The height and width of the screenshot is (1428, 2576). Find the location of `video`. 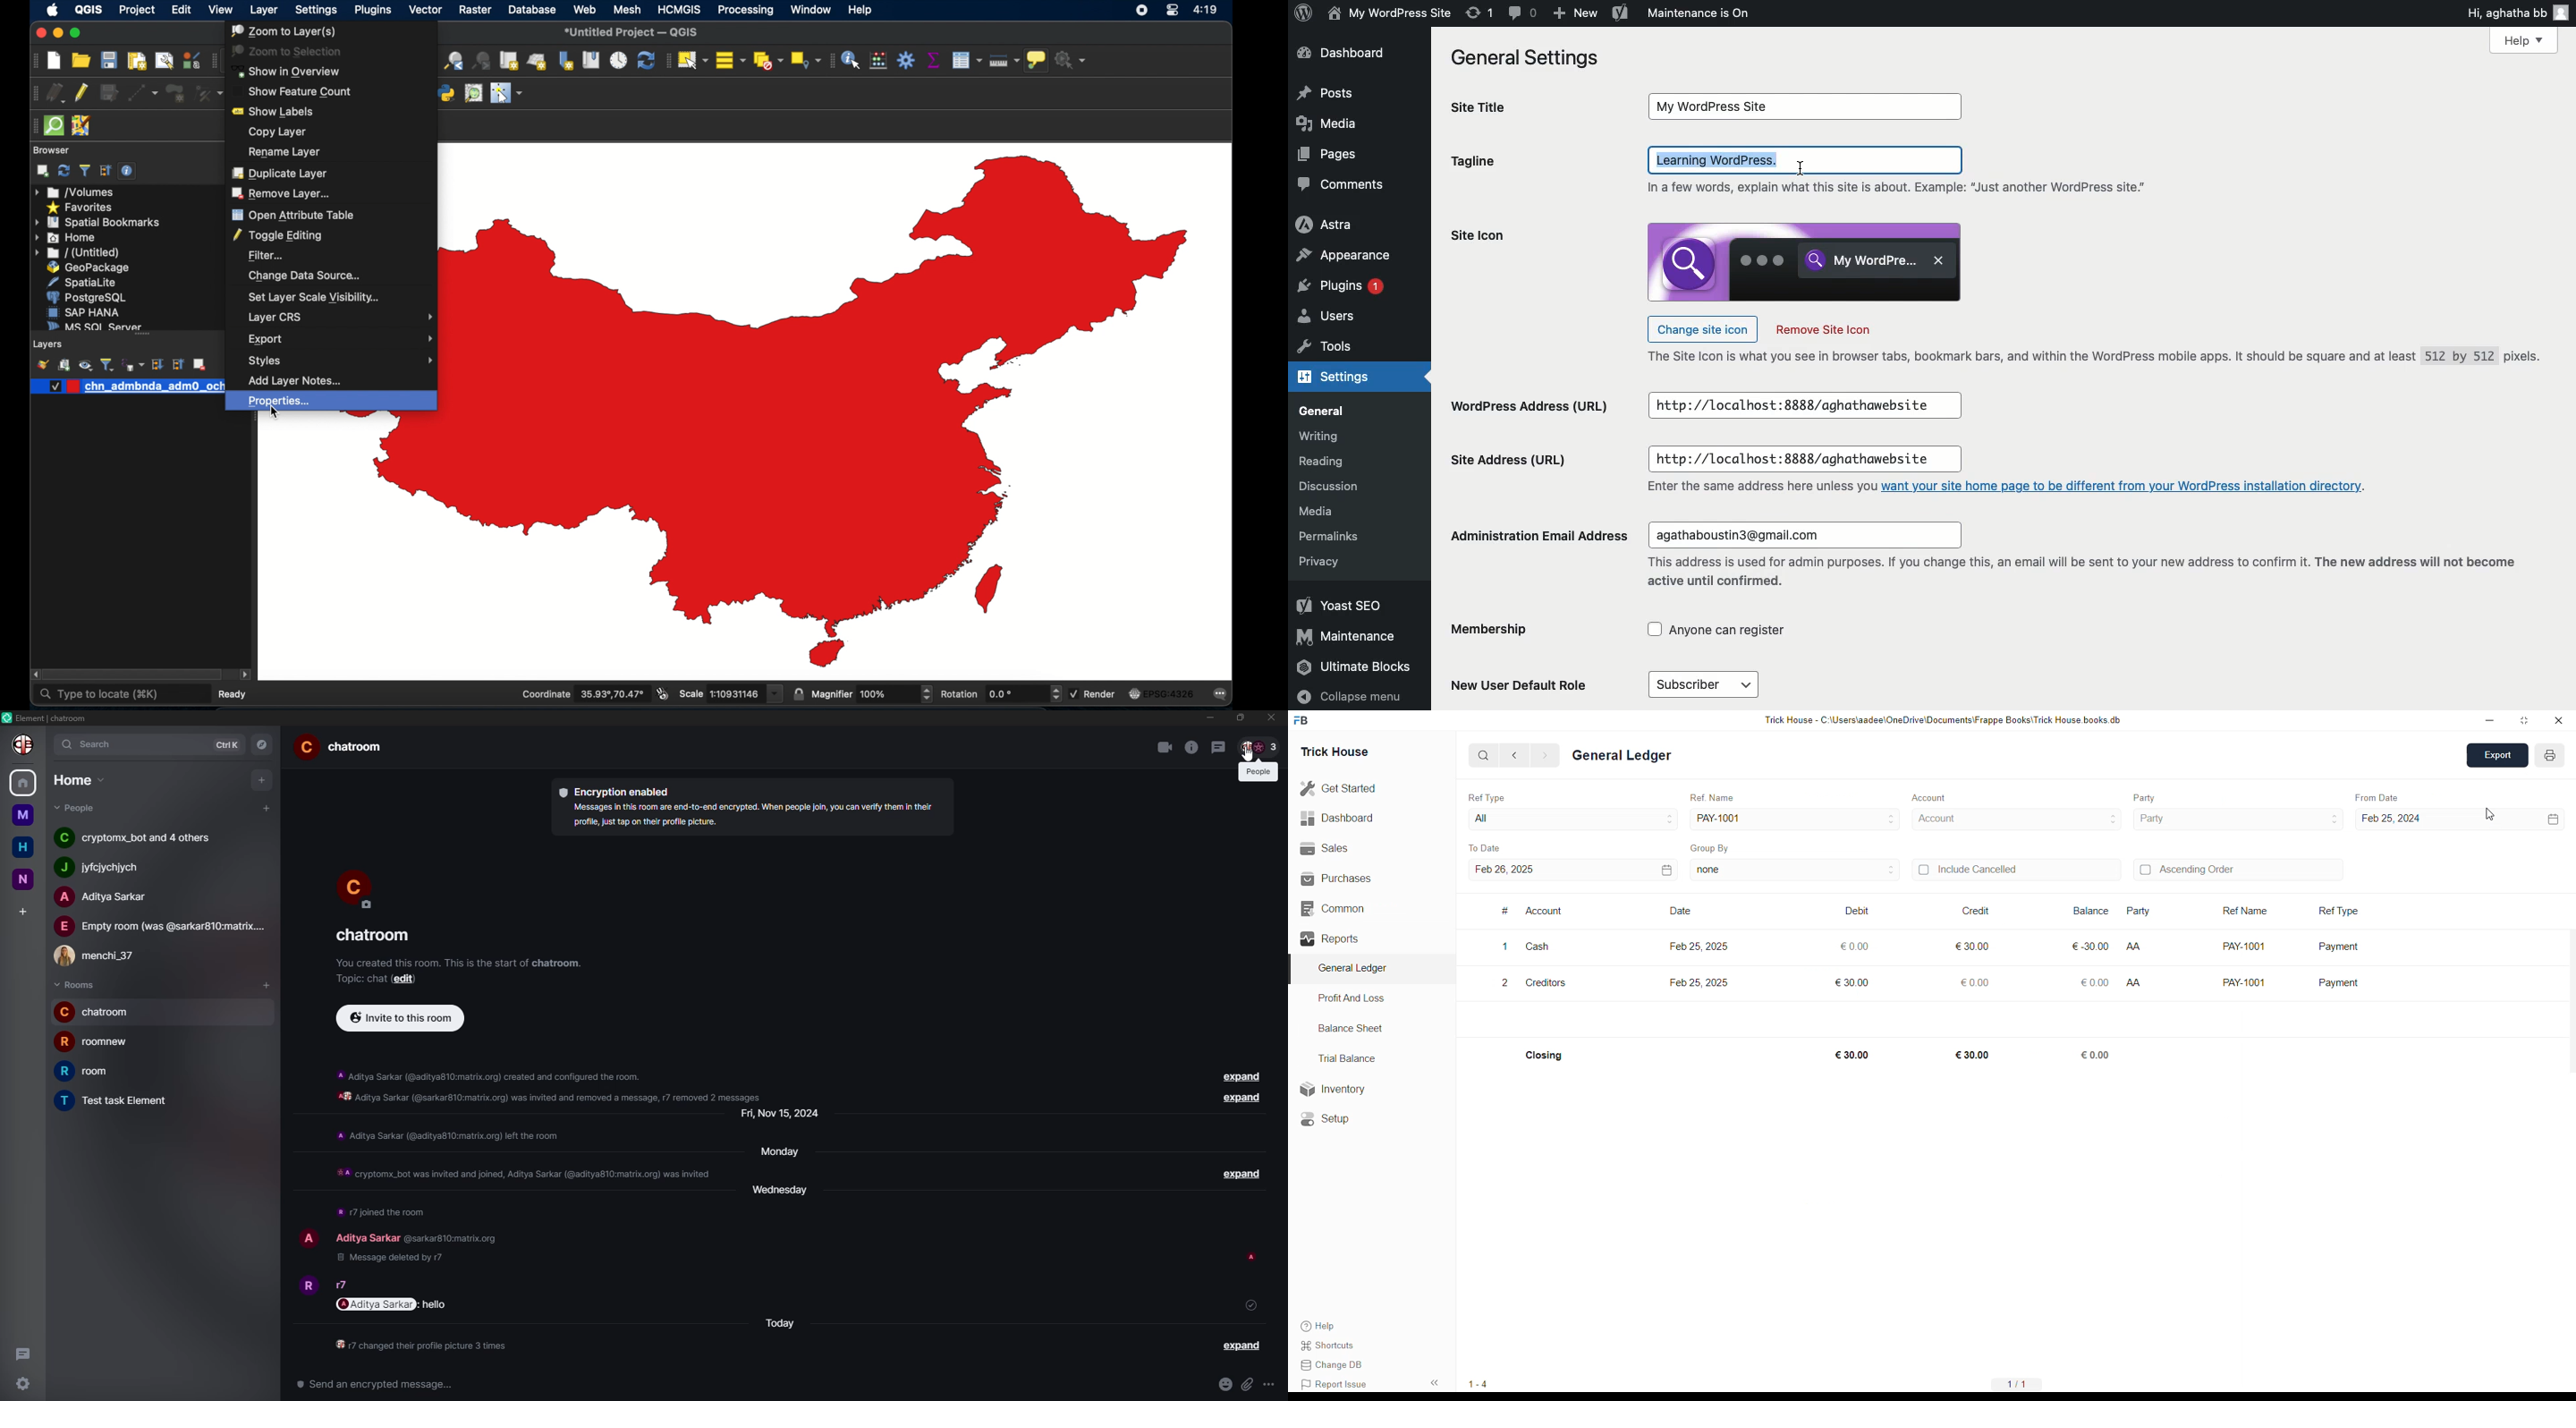

video is located at coordinates (1163, 747).